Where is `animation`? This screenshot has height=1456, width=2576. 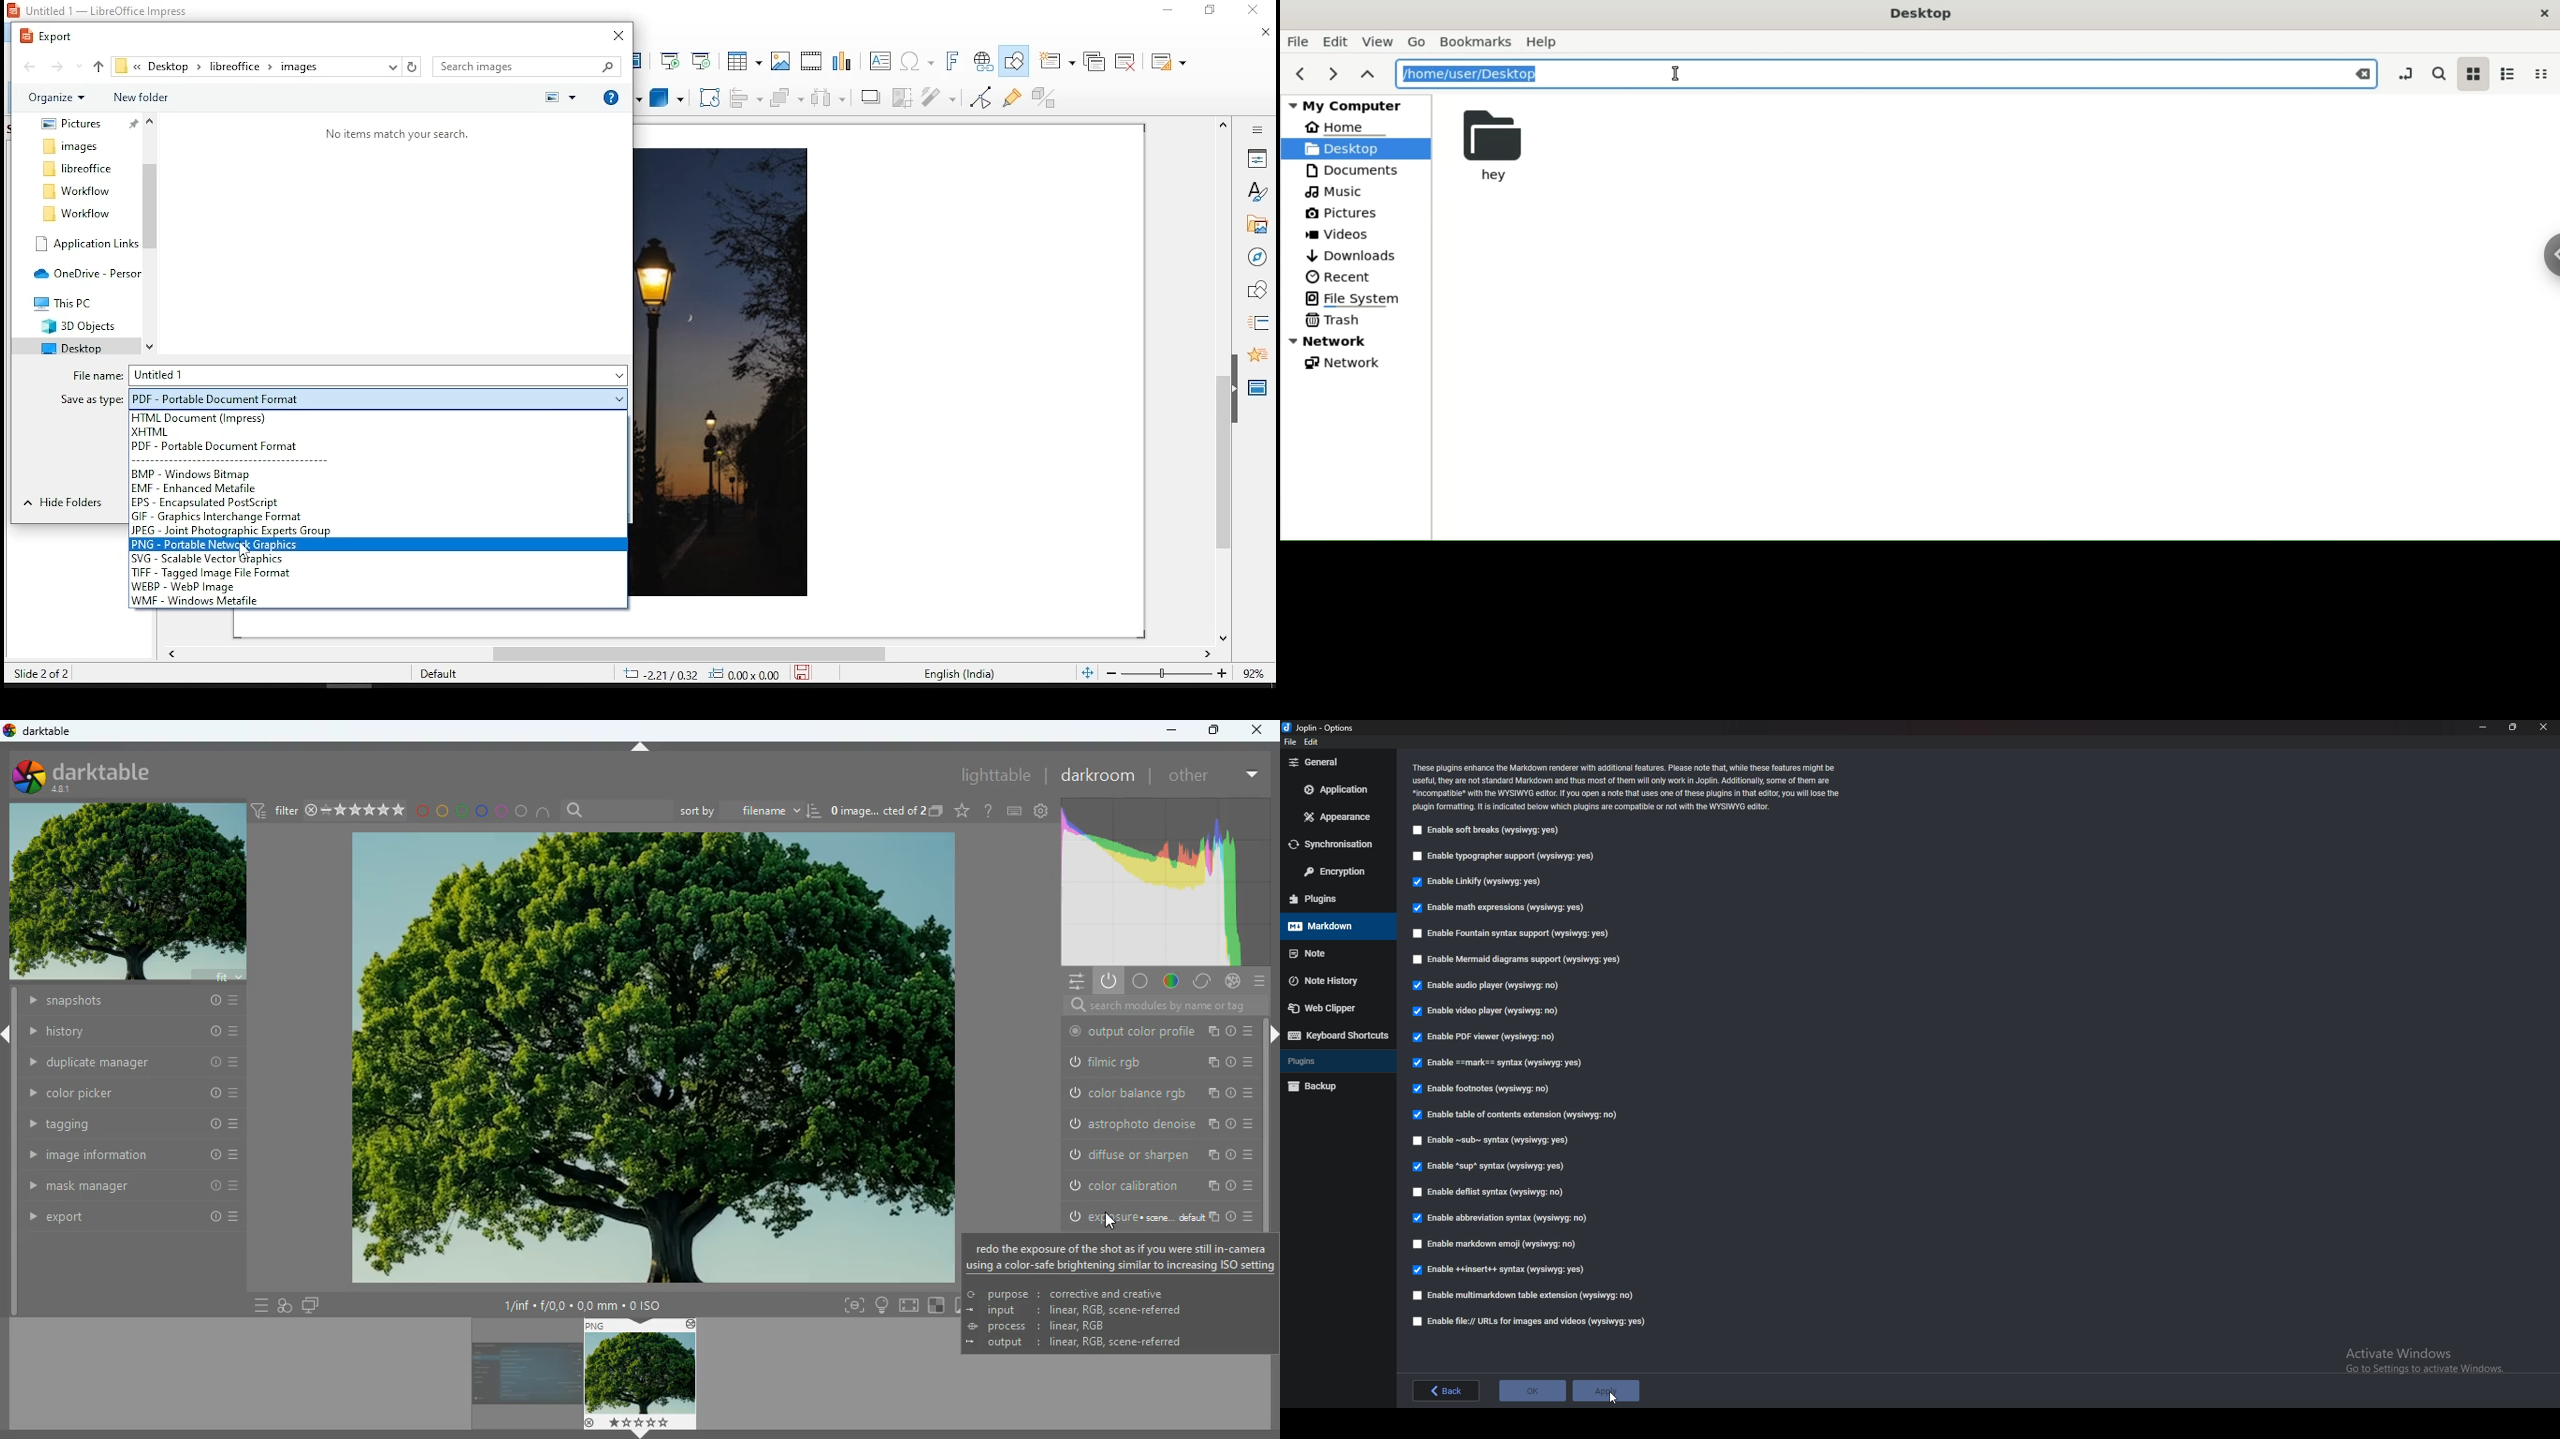 animation is located at coordinates (1257, 355).